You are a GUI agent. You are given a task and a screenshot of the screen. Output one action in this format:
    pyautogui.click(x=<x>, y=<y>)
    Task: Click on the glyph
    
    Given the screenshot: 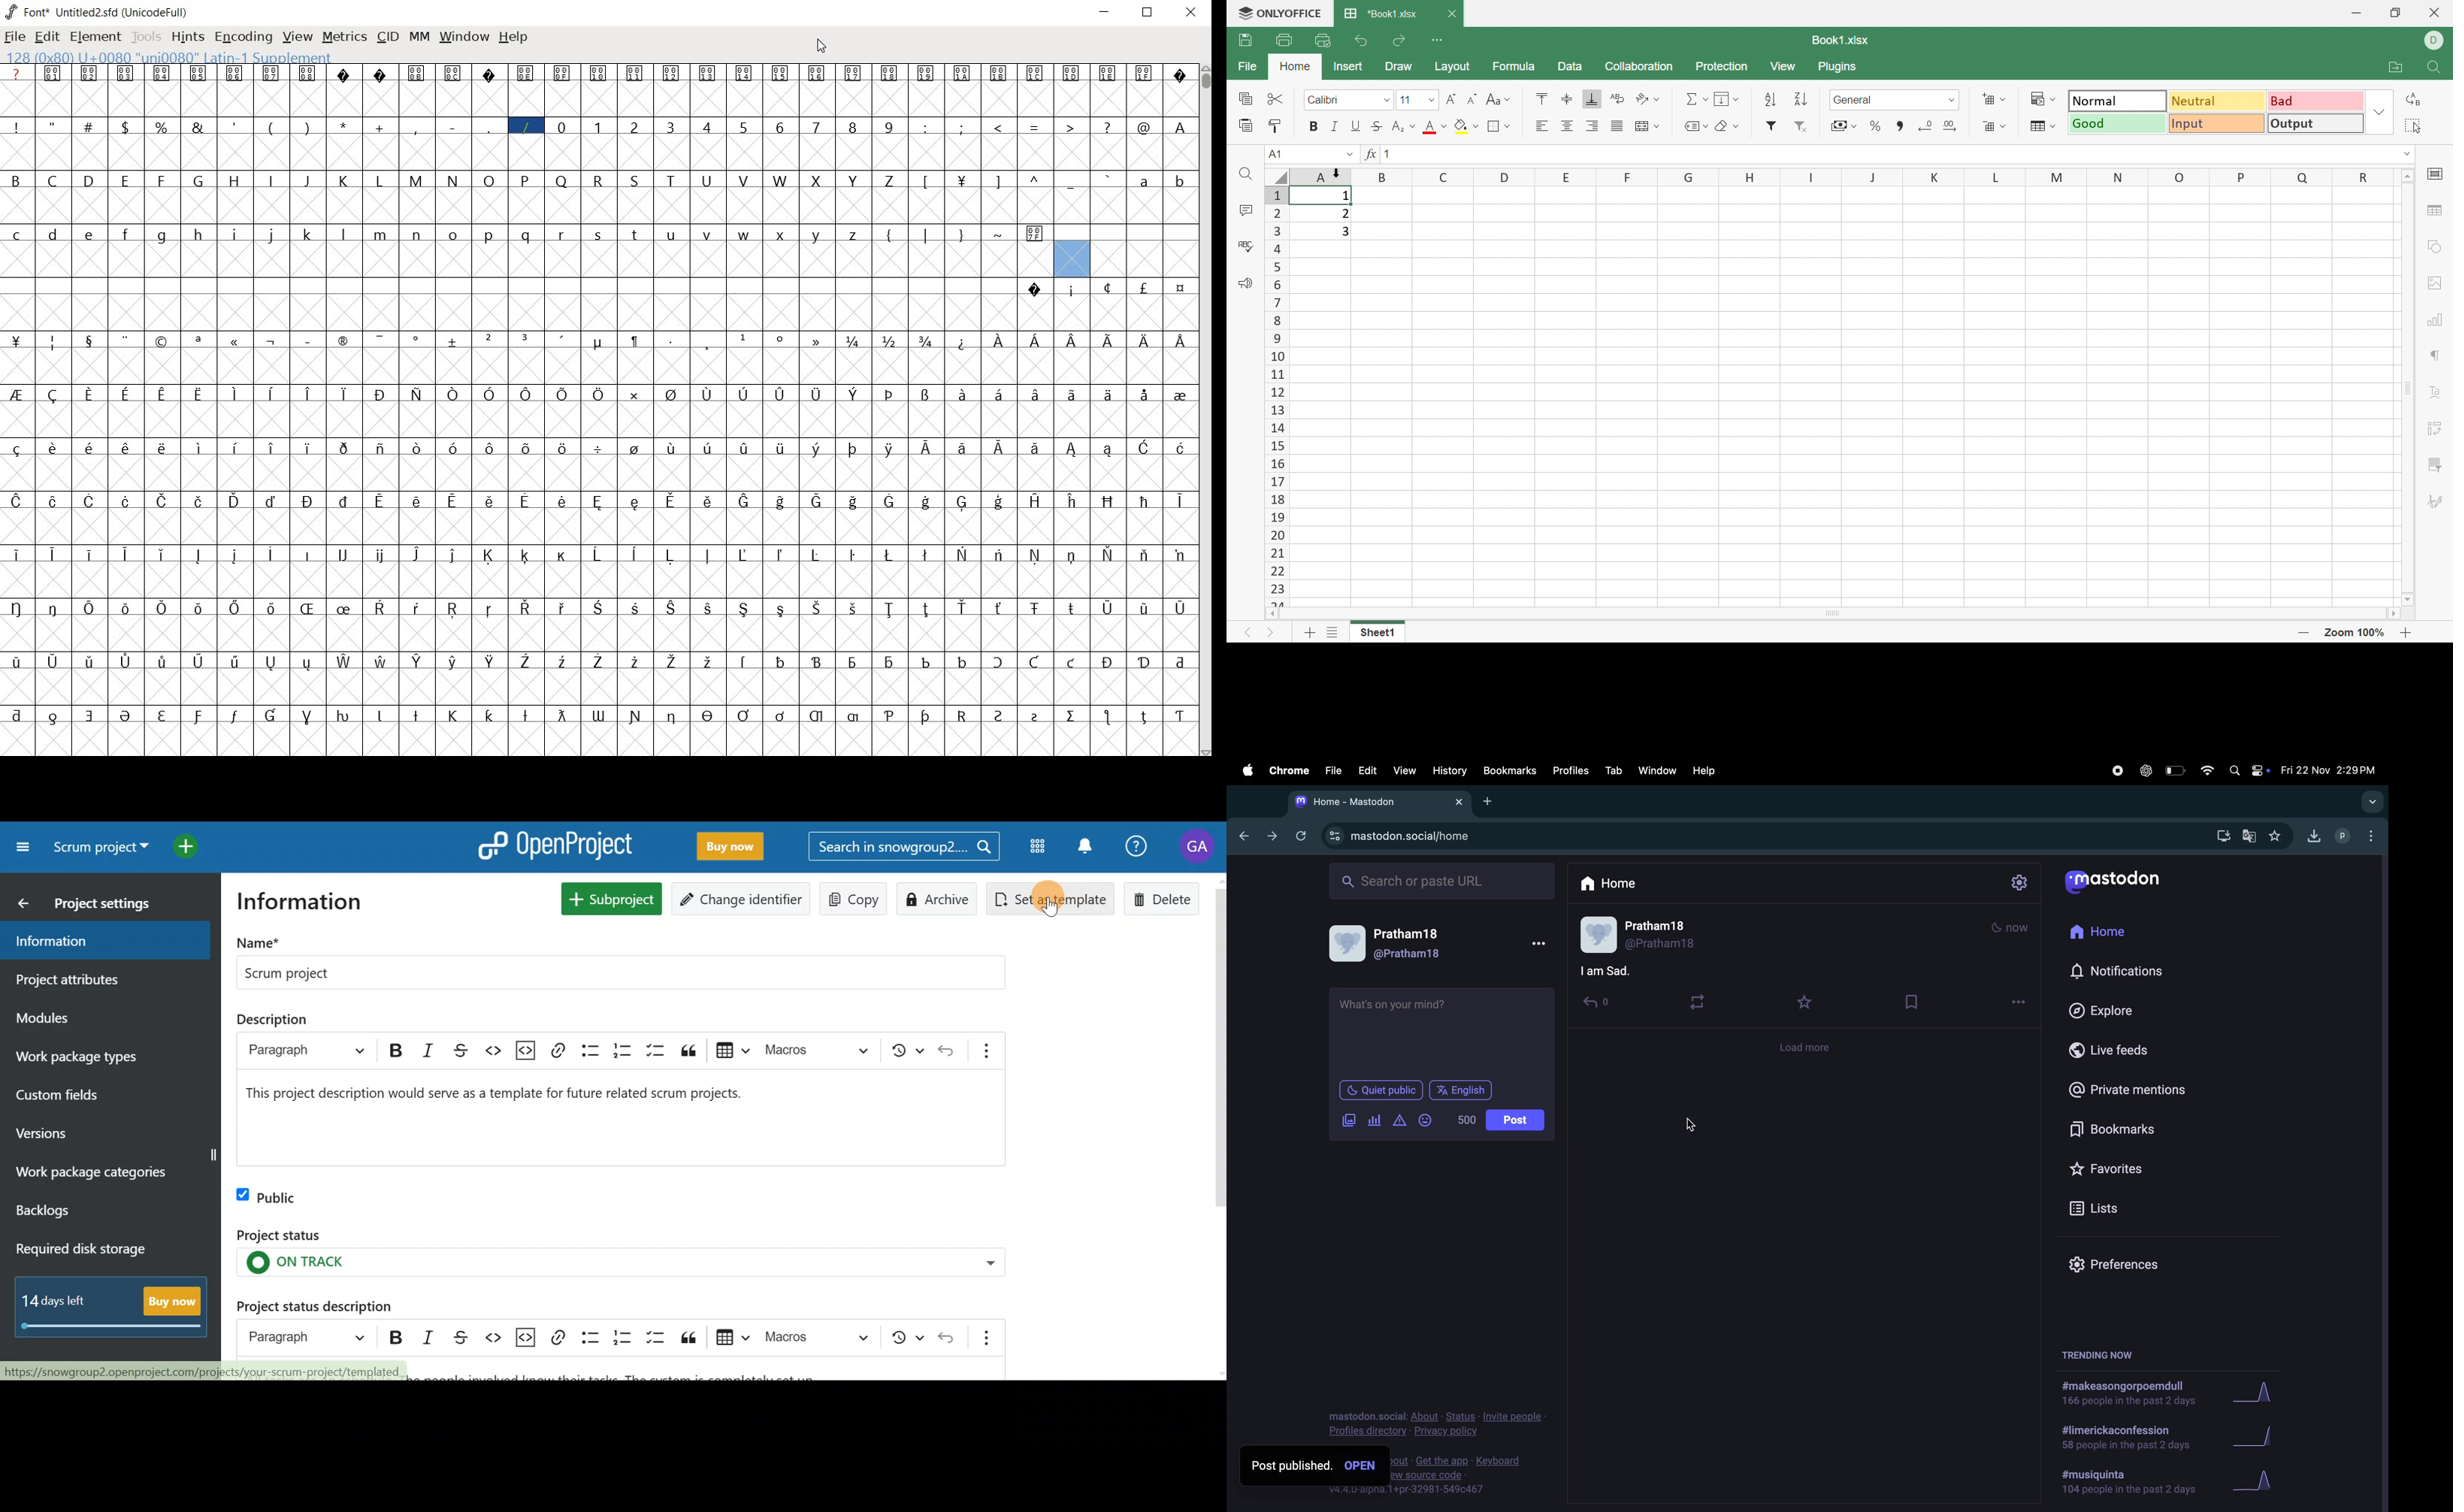 What is the action you would take?
    pyautogui.click(x=526, y=607)
    